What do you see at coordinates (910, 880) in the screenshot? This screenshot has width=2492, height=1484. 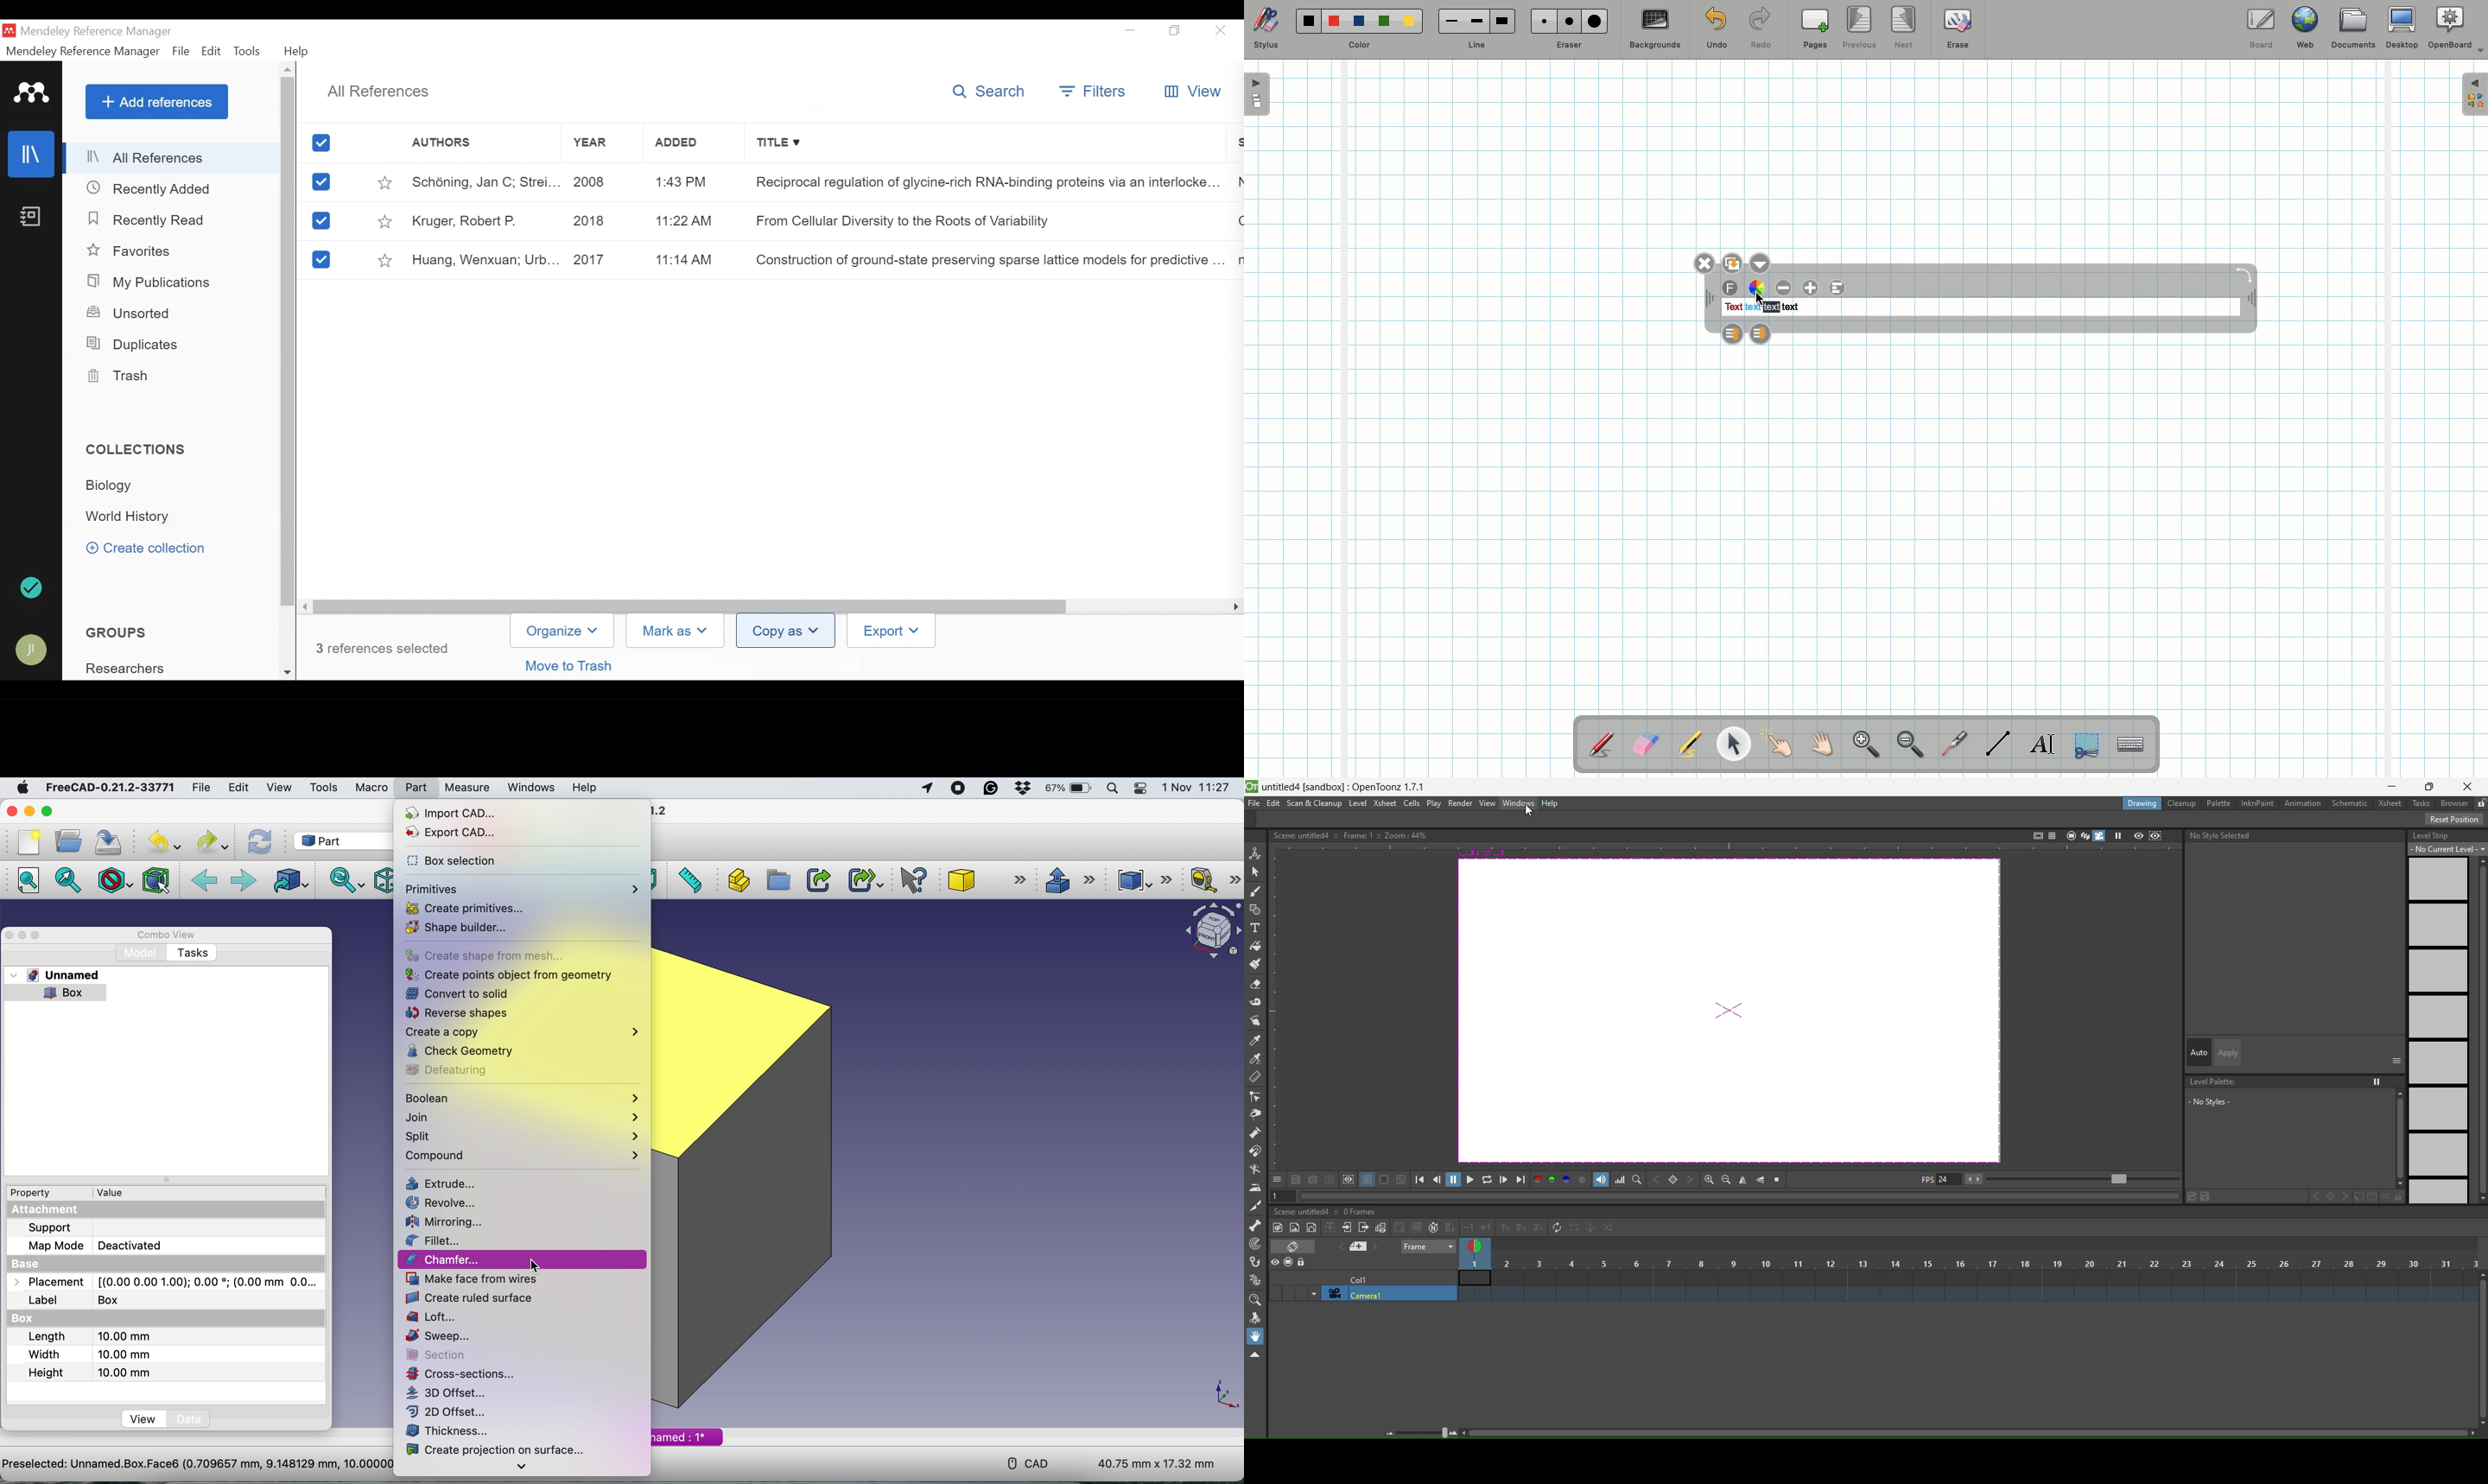 I see `what's this` at bounding box center [910, 880].